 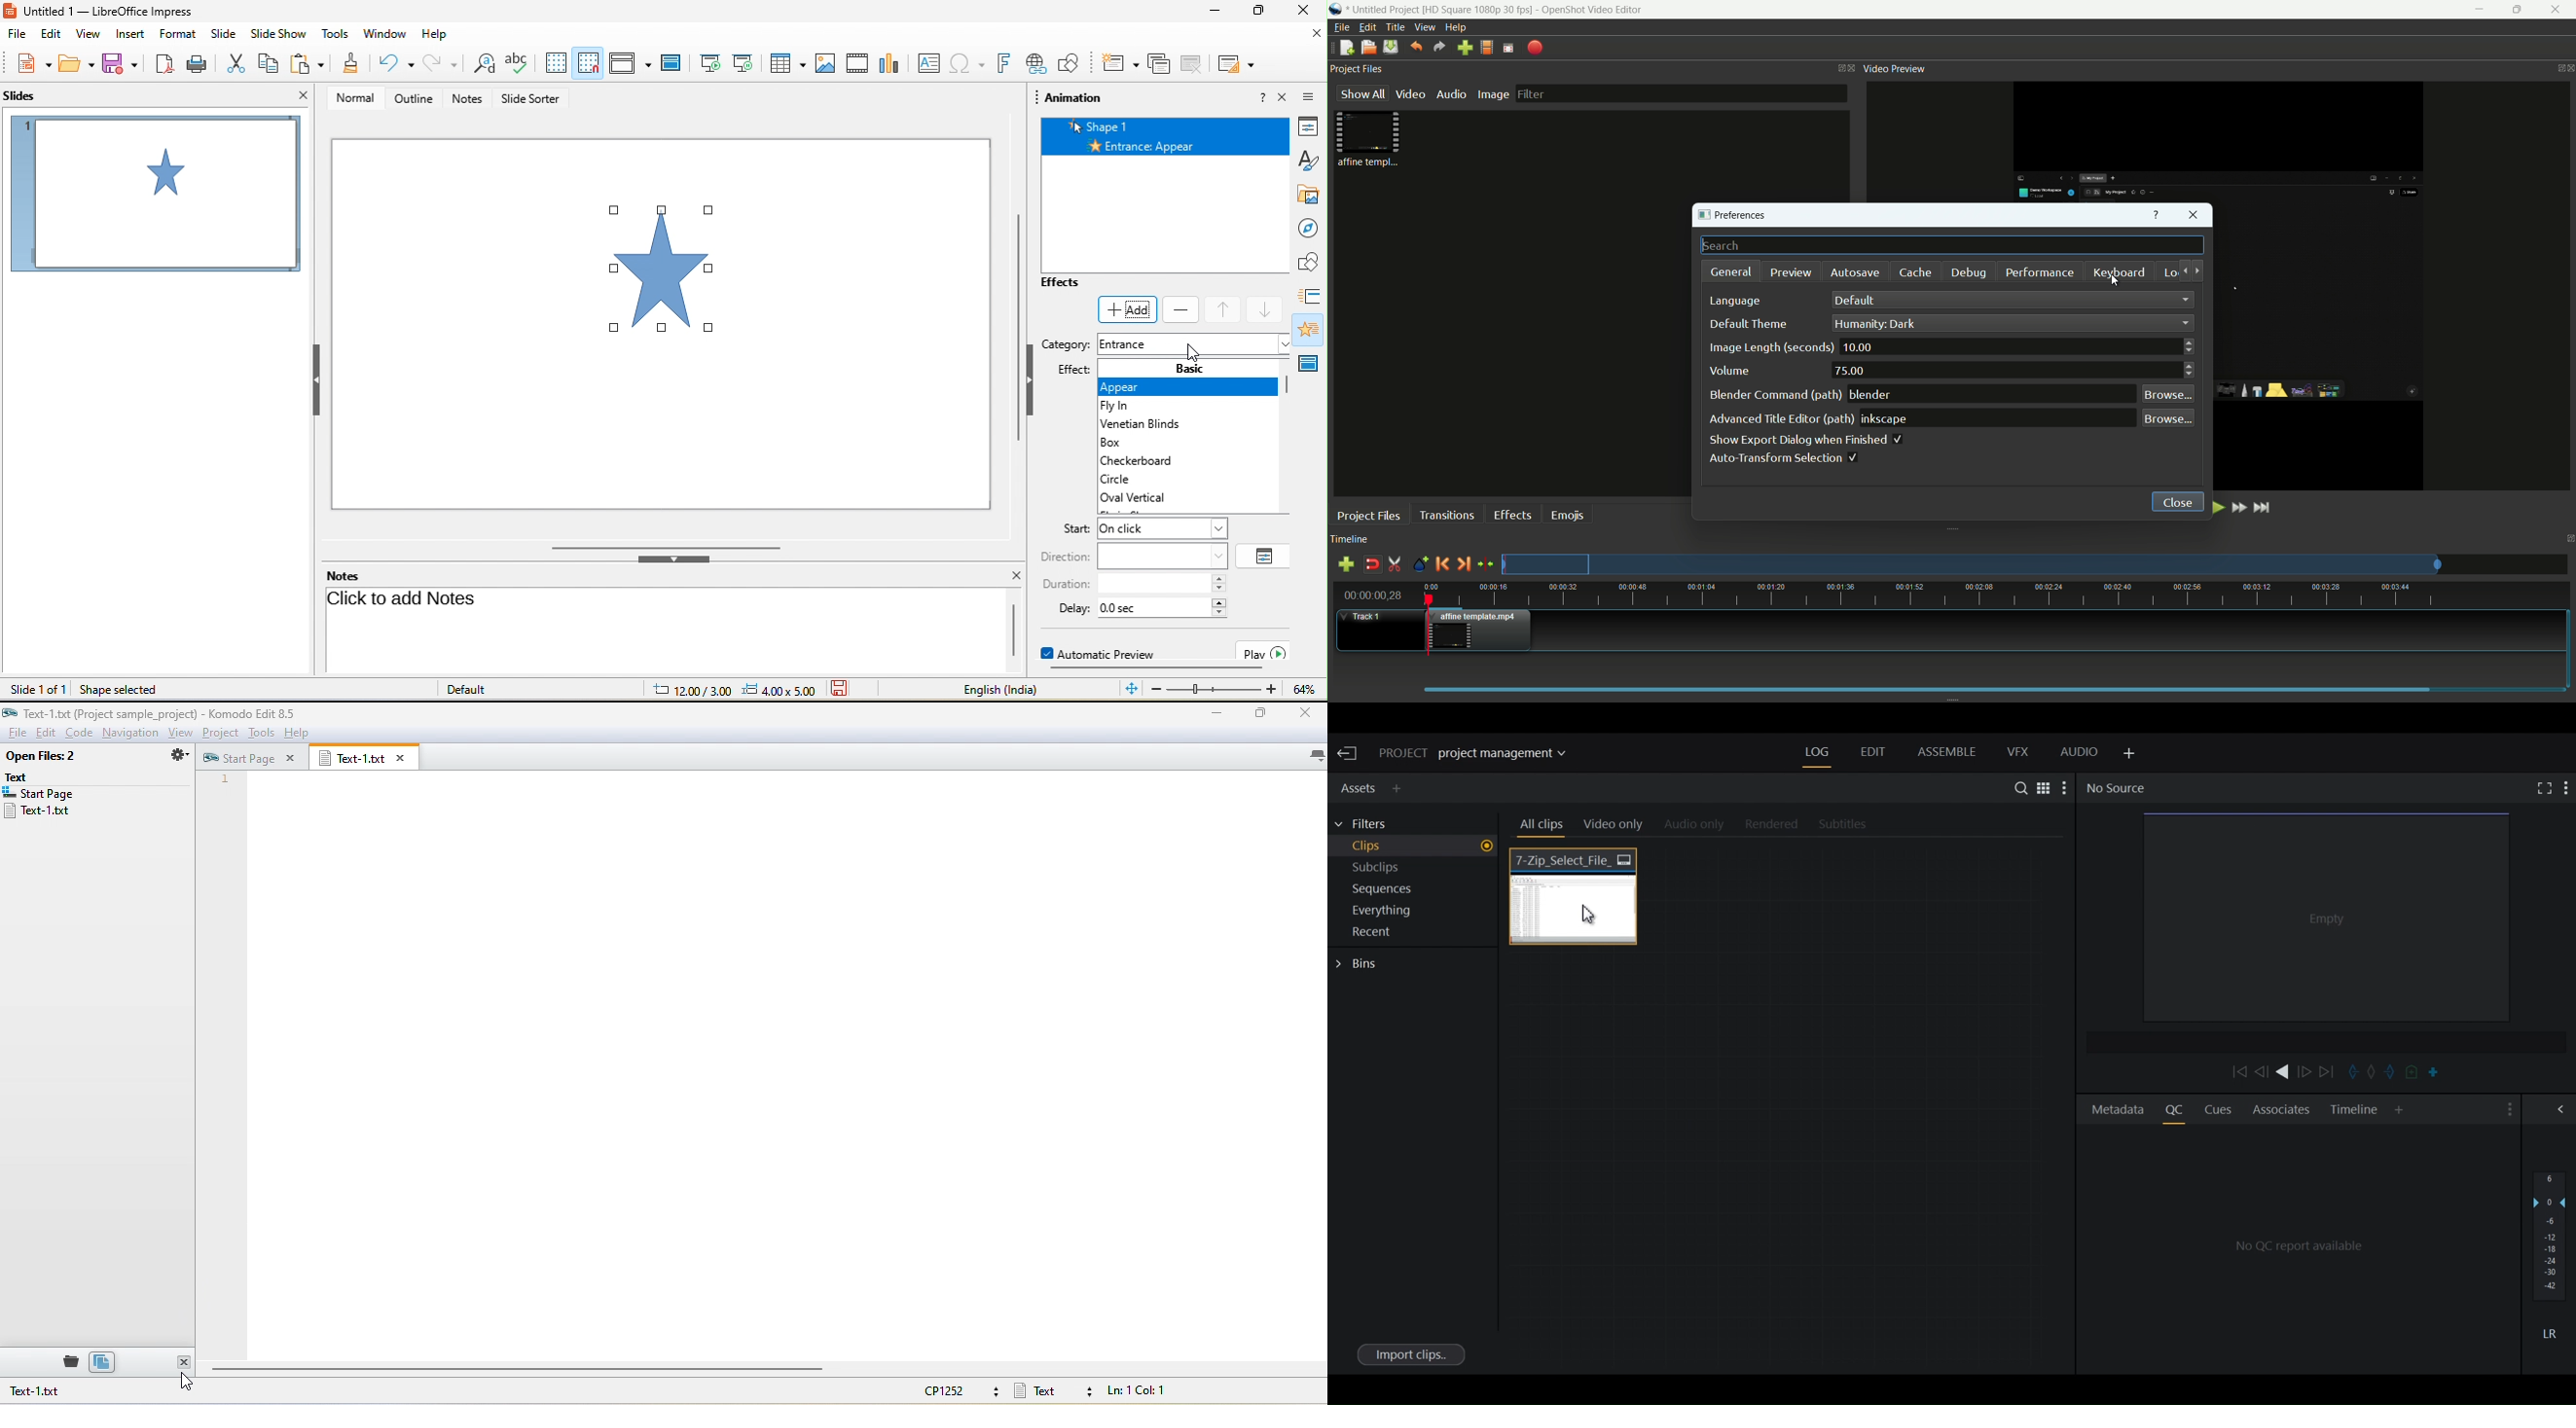 I want to click on chart, so click(x=891, y=62).